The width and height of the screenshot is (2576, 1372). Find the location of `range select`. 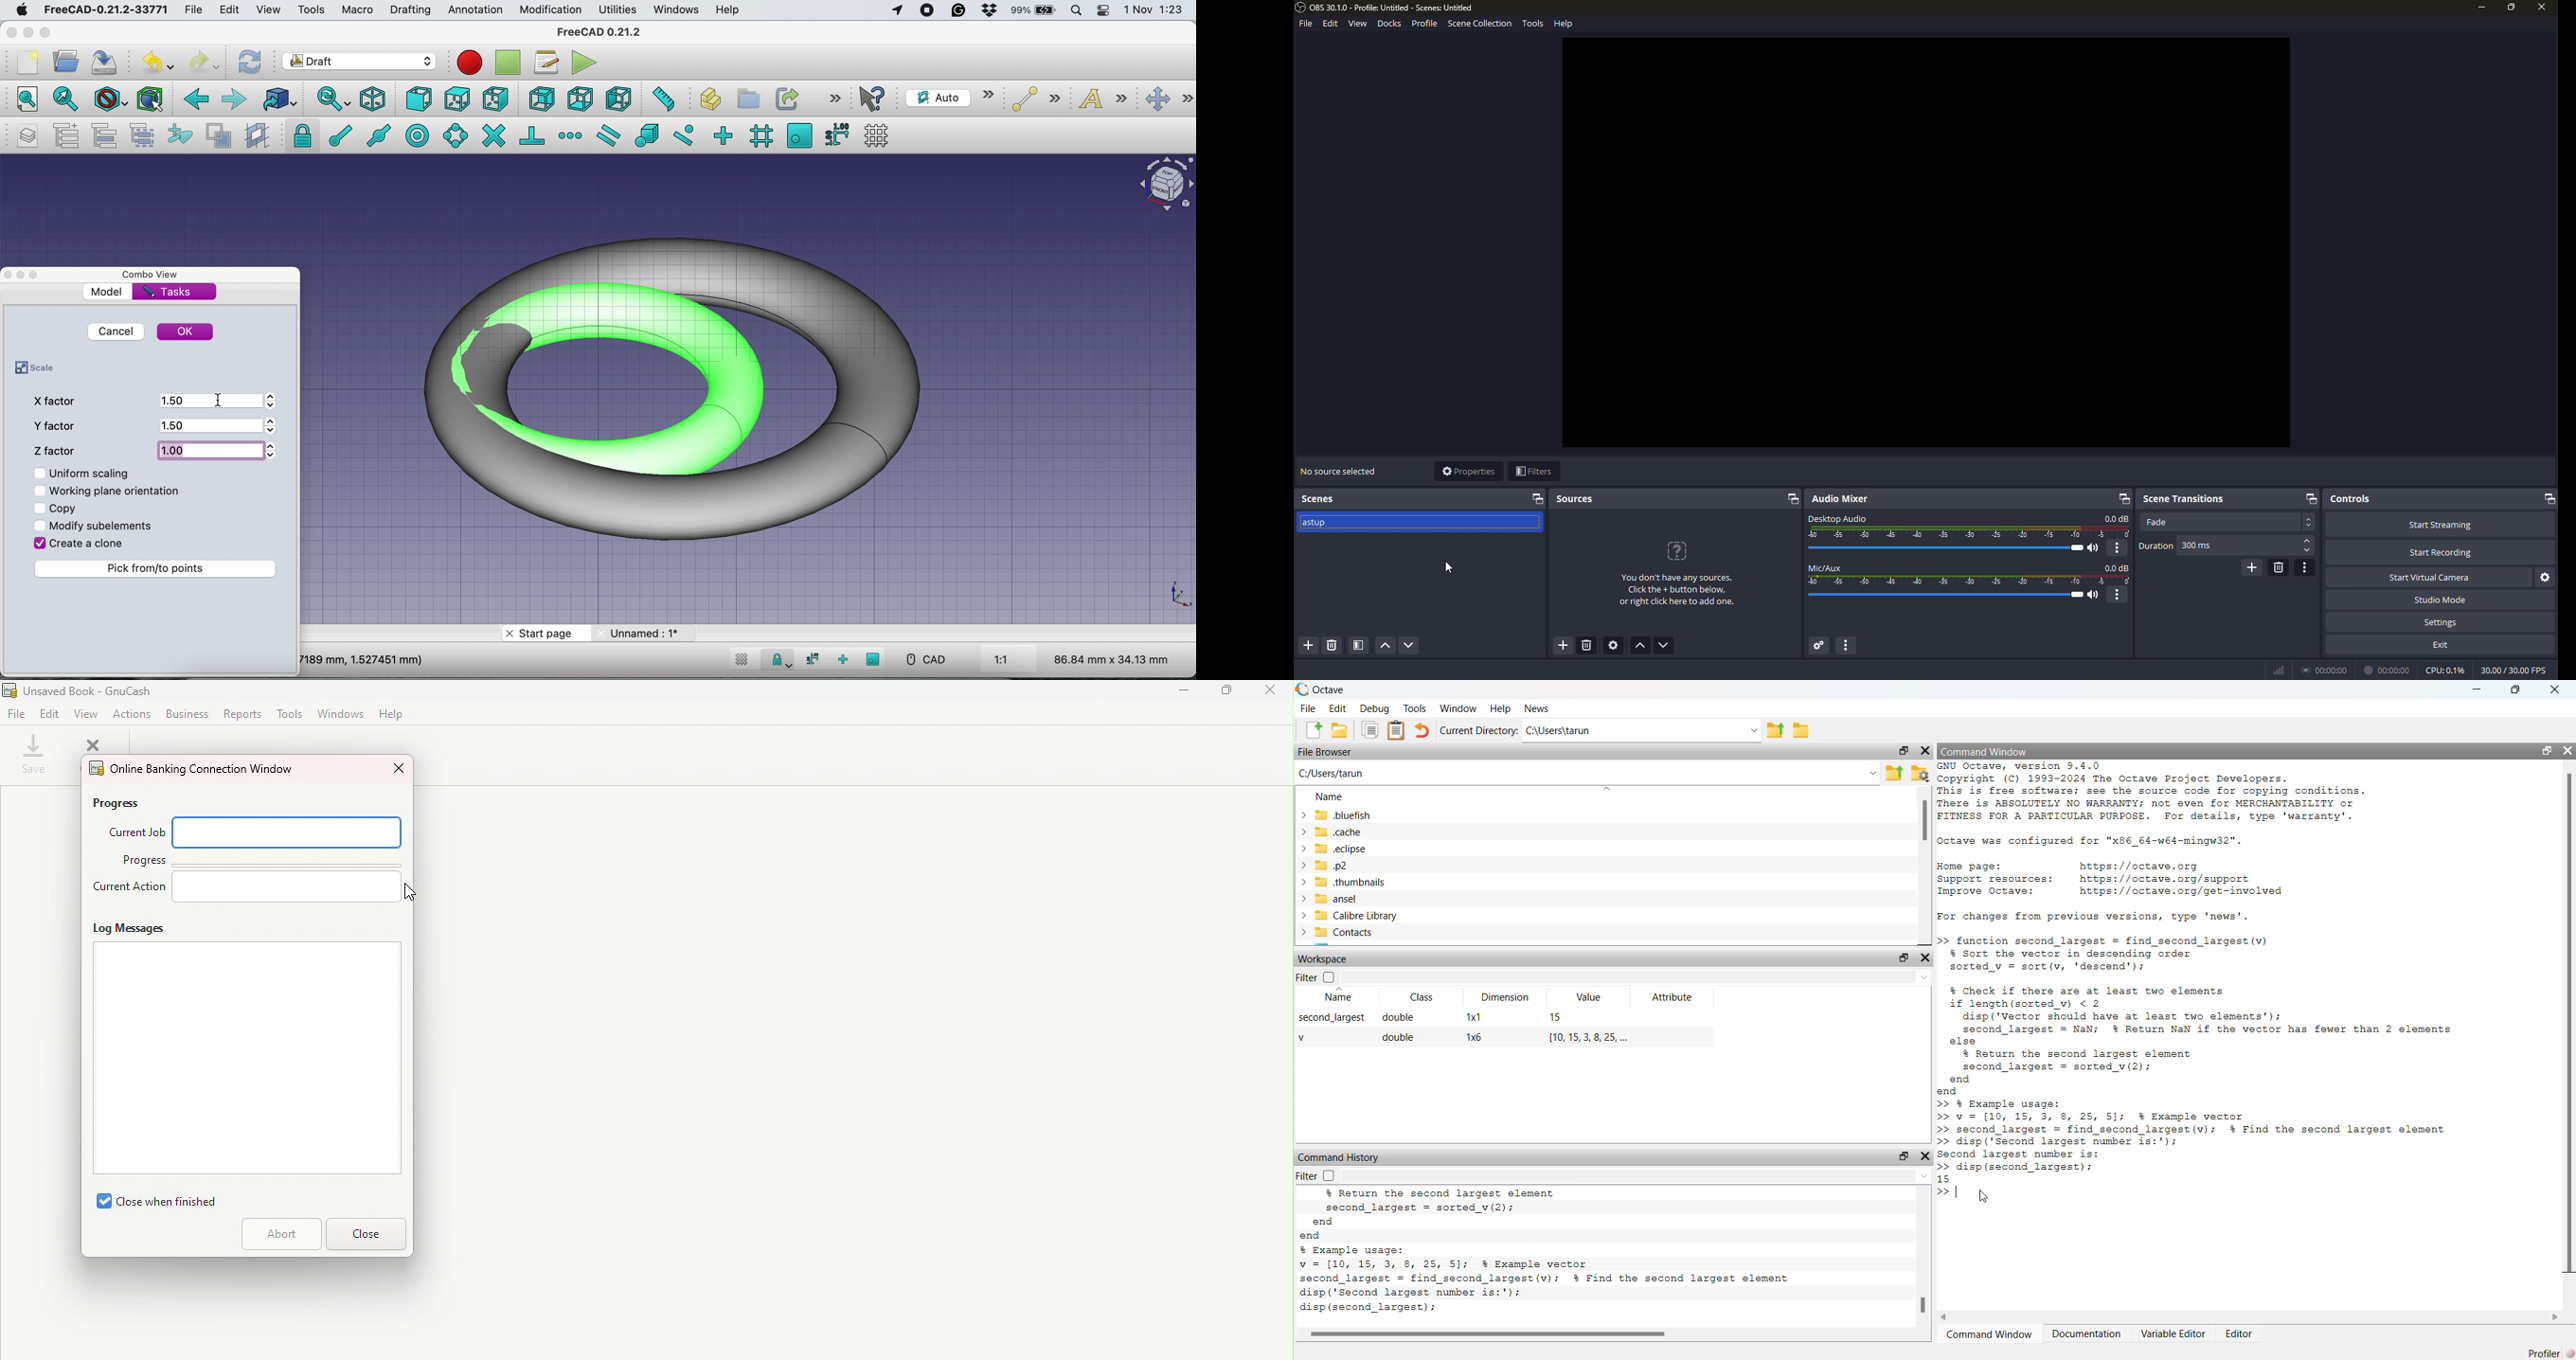

range select is located at coordinates (1970, 581).